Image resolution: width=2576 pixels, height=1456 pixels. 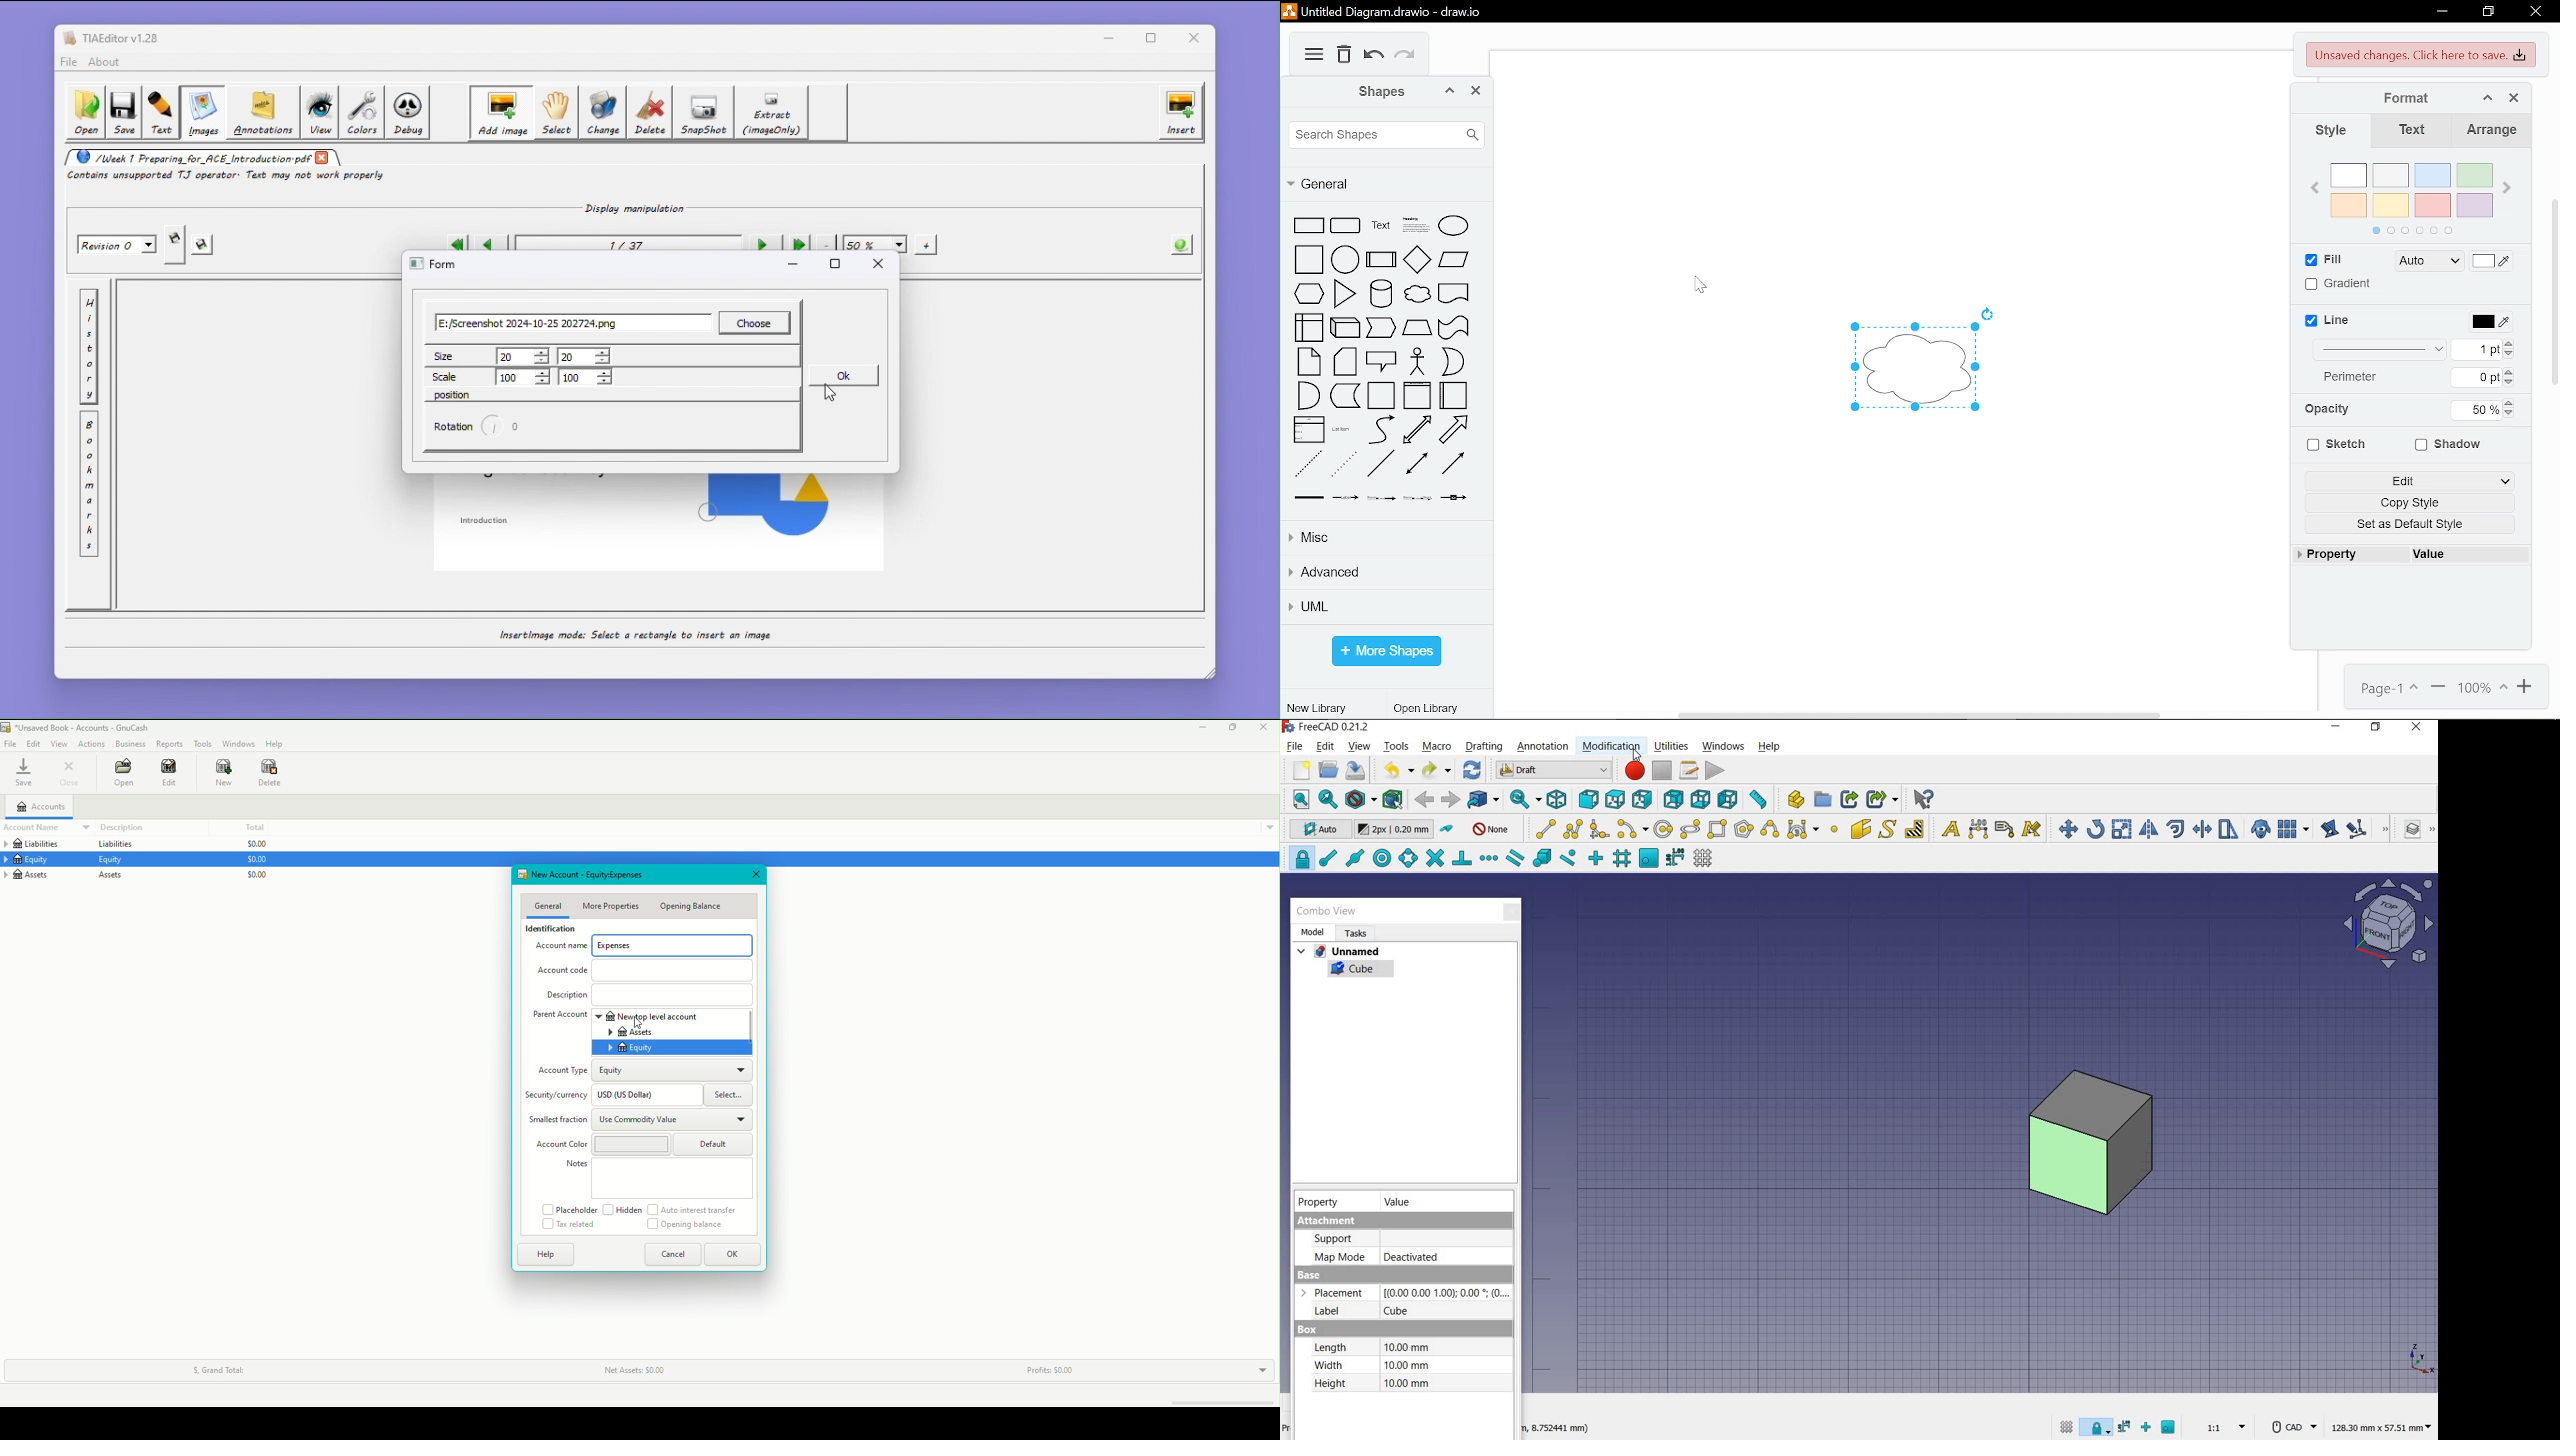 What do you see at coordinates (1632, 829) in the screenshot?
I see `arc tools` at bounding box center [1632, 829].